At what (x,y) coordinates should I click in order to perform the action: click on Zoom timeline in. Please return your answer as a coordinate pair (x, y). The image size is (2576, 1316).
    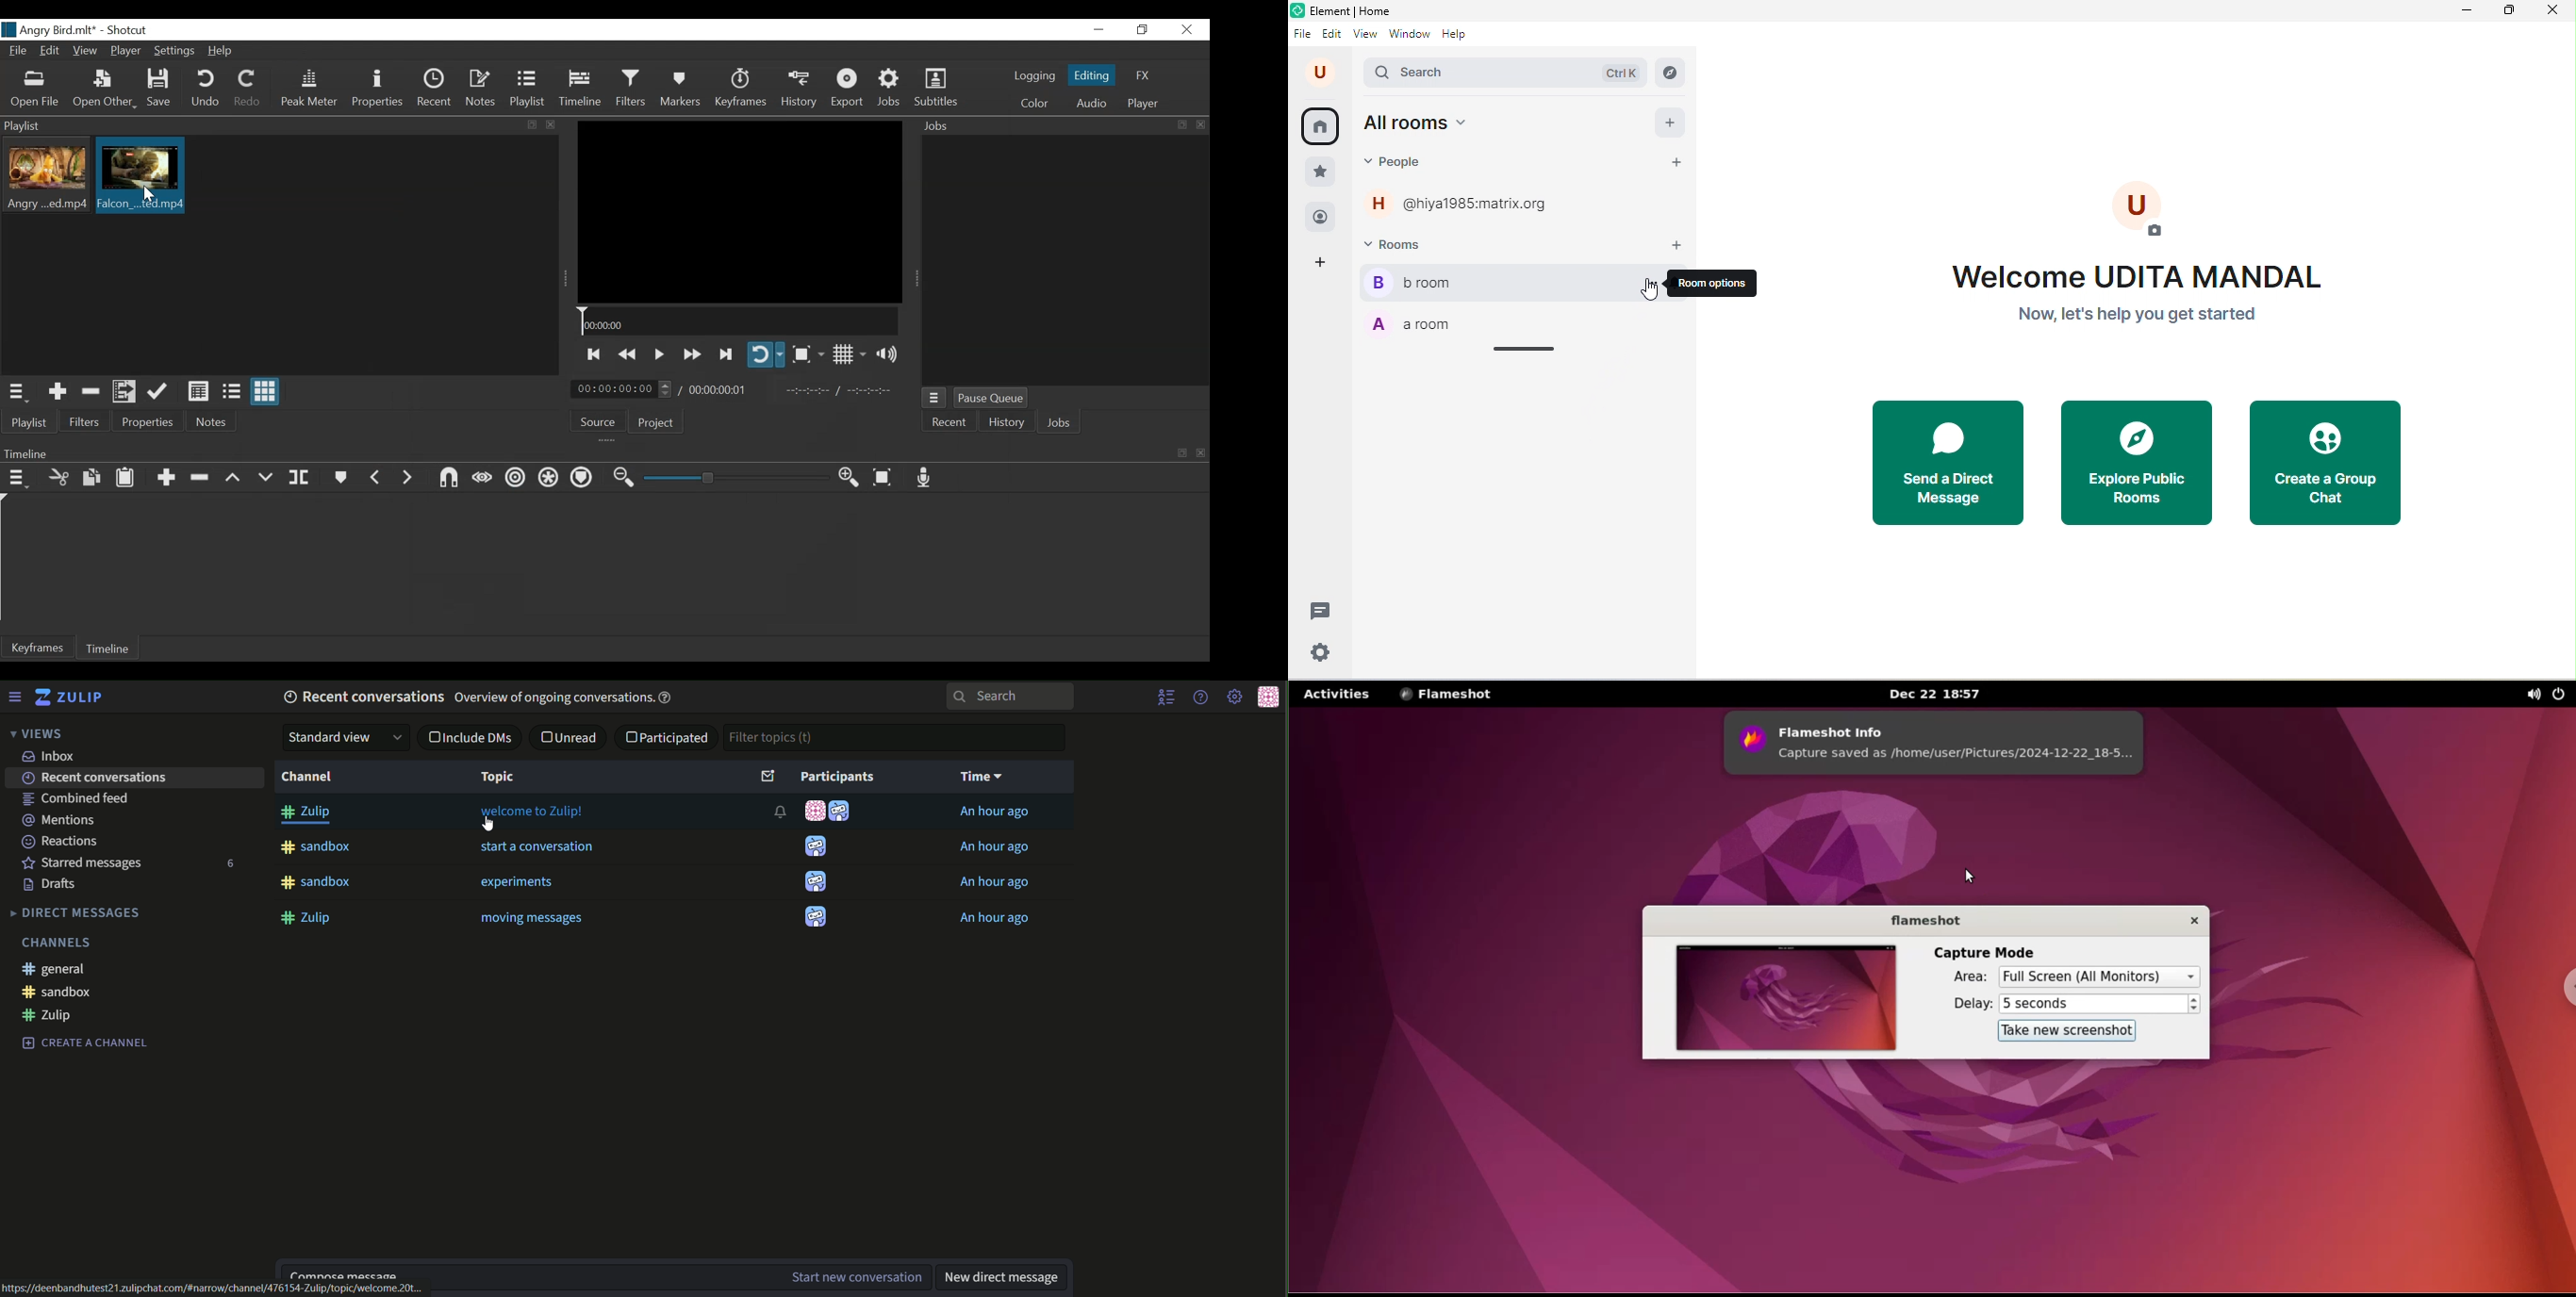
    Looking at the image, I should click on (853, 478).